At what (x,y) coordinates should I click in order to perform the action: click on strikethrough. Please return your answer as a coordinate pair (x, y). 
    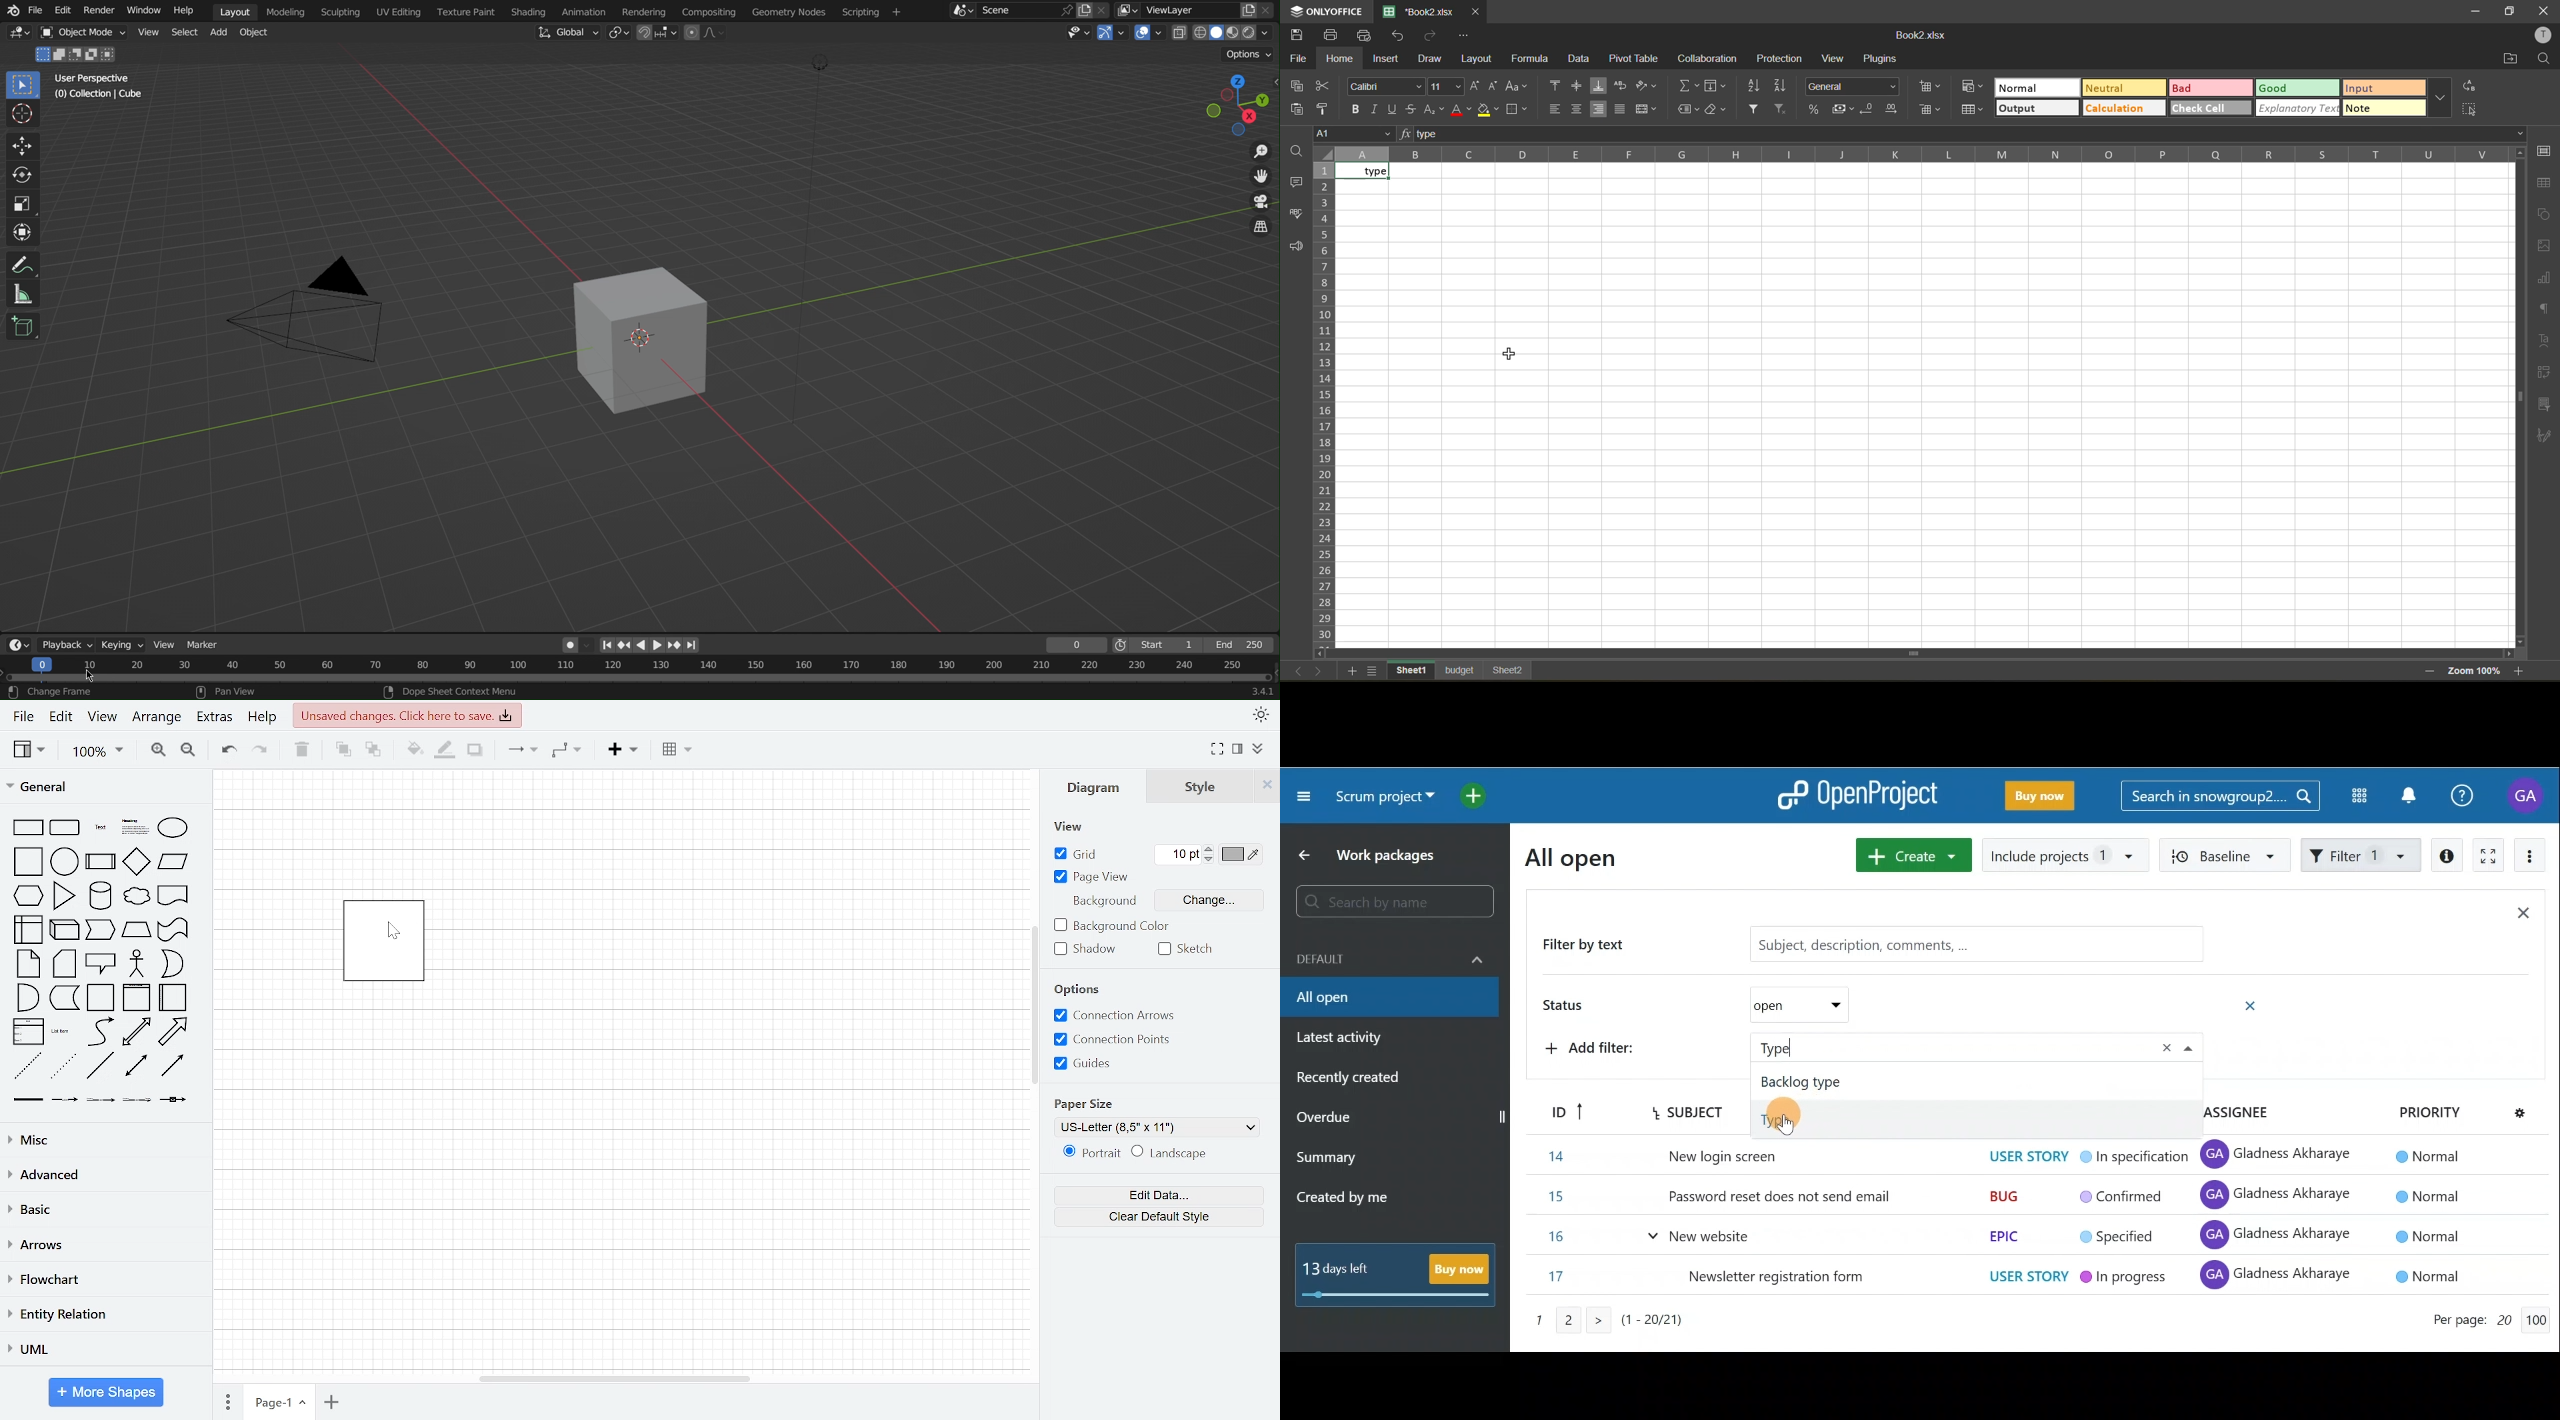
    Looking at the image, I should click on (1412, 110).